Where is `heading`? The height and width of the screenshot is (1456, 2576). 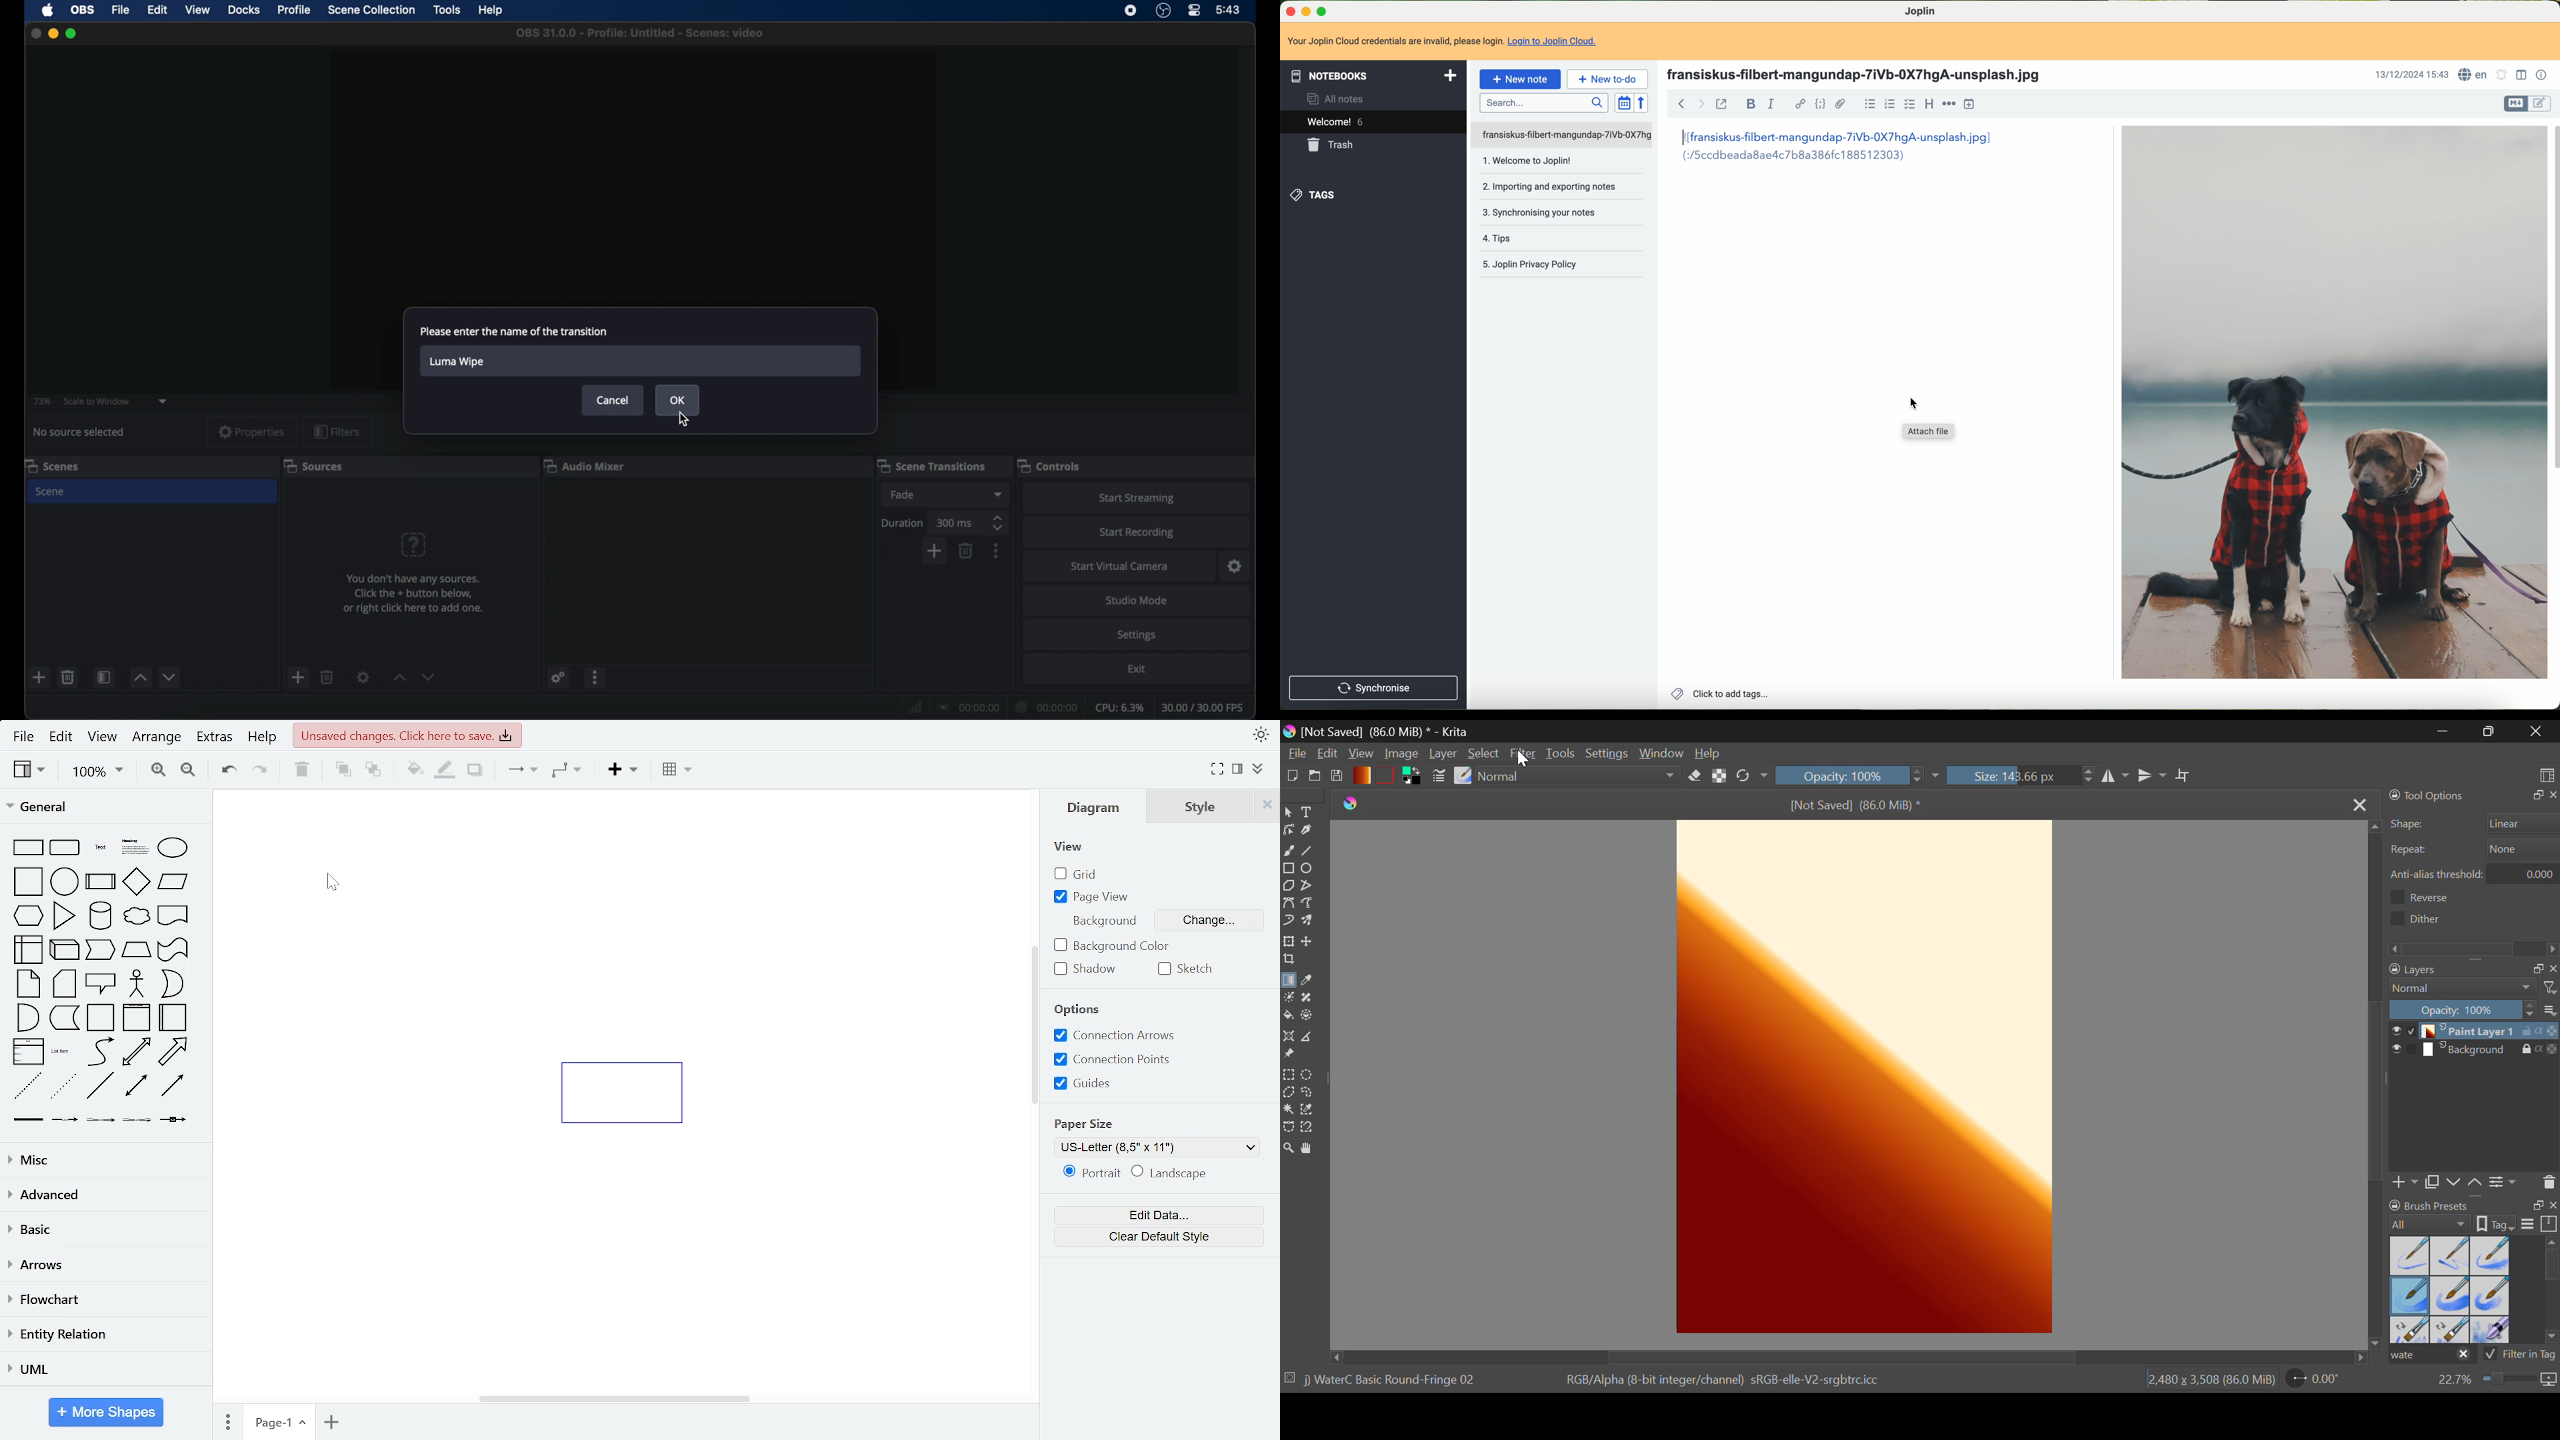
heading is located at coordinates (1930, 105).